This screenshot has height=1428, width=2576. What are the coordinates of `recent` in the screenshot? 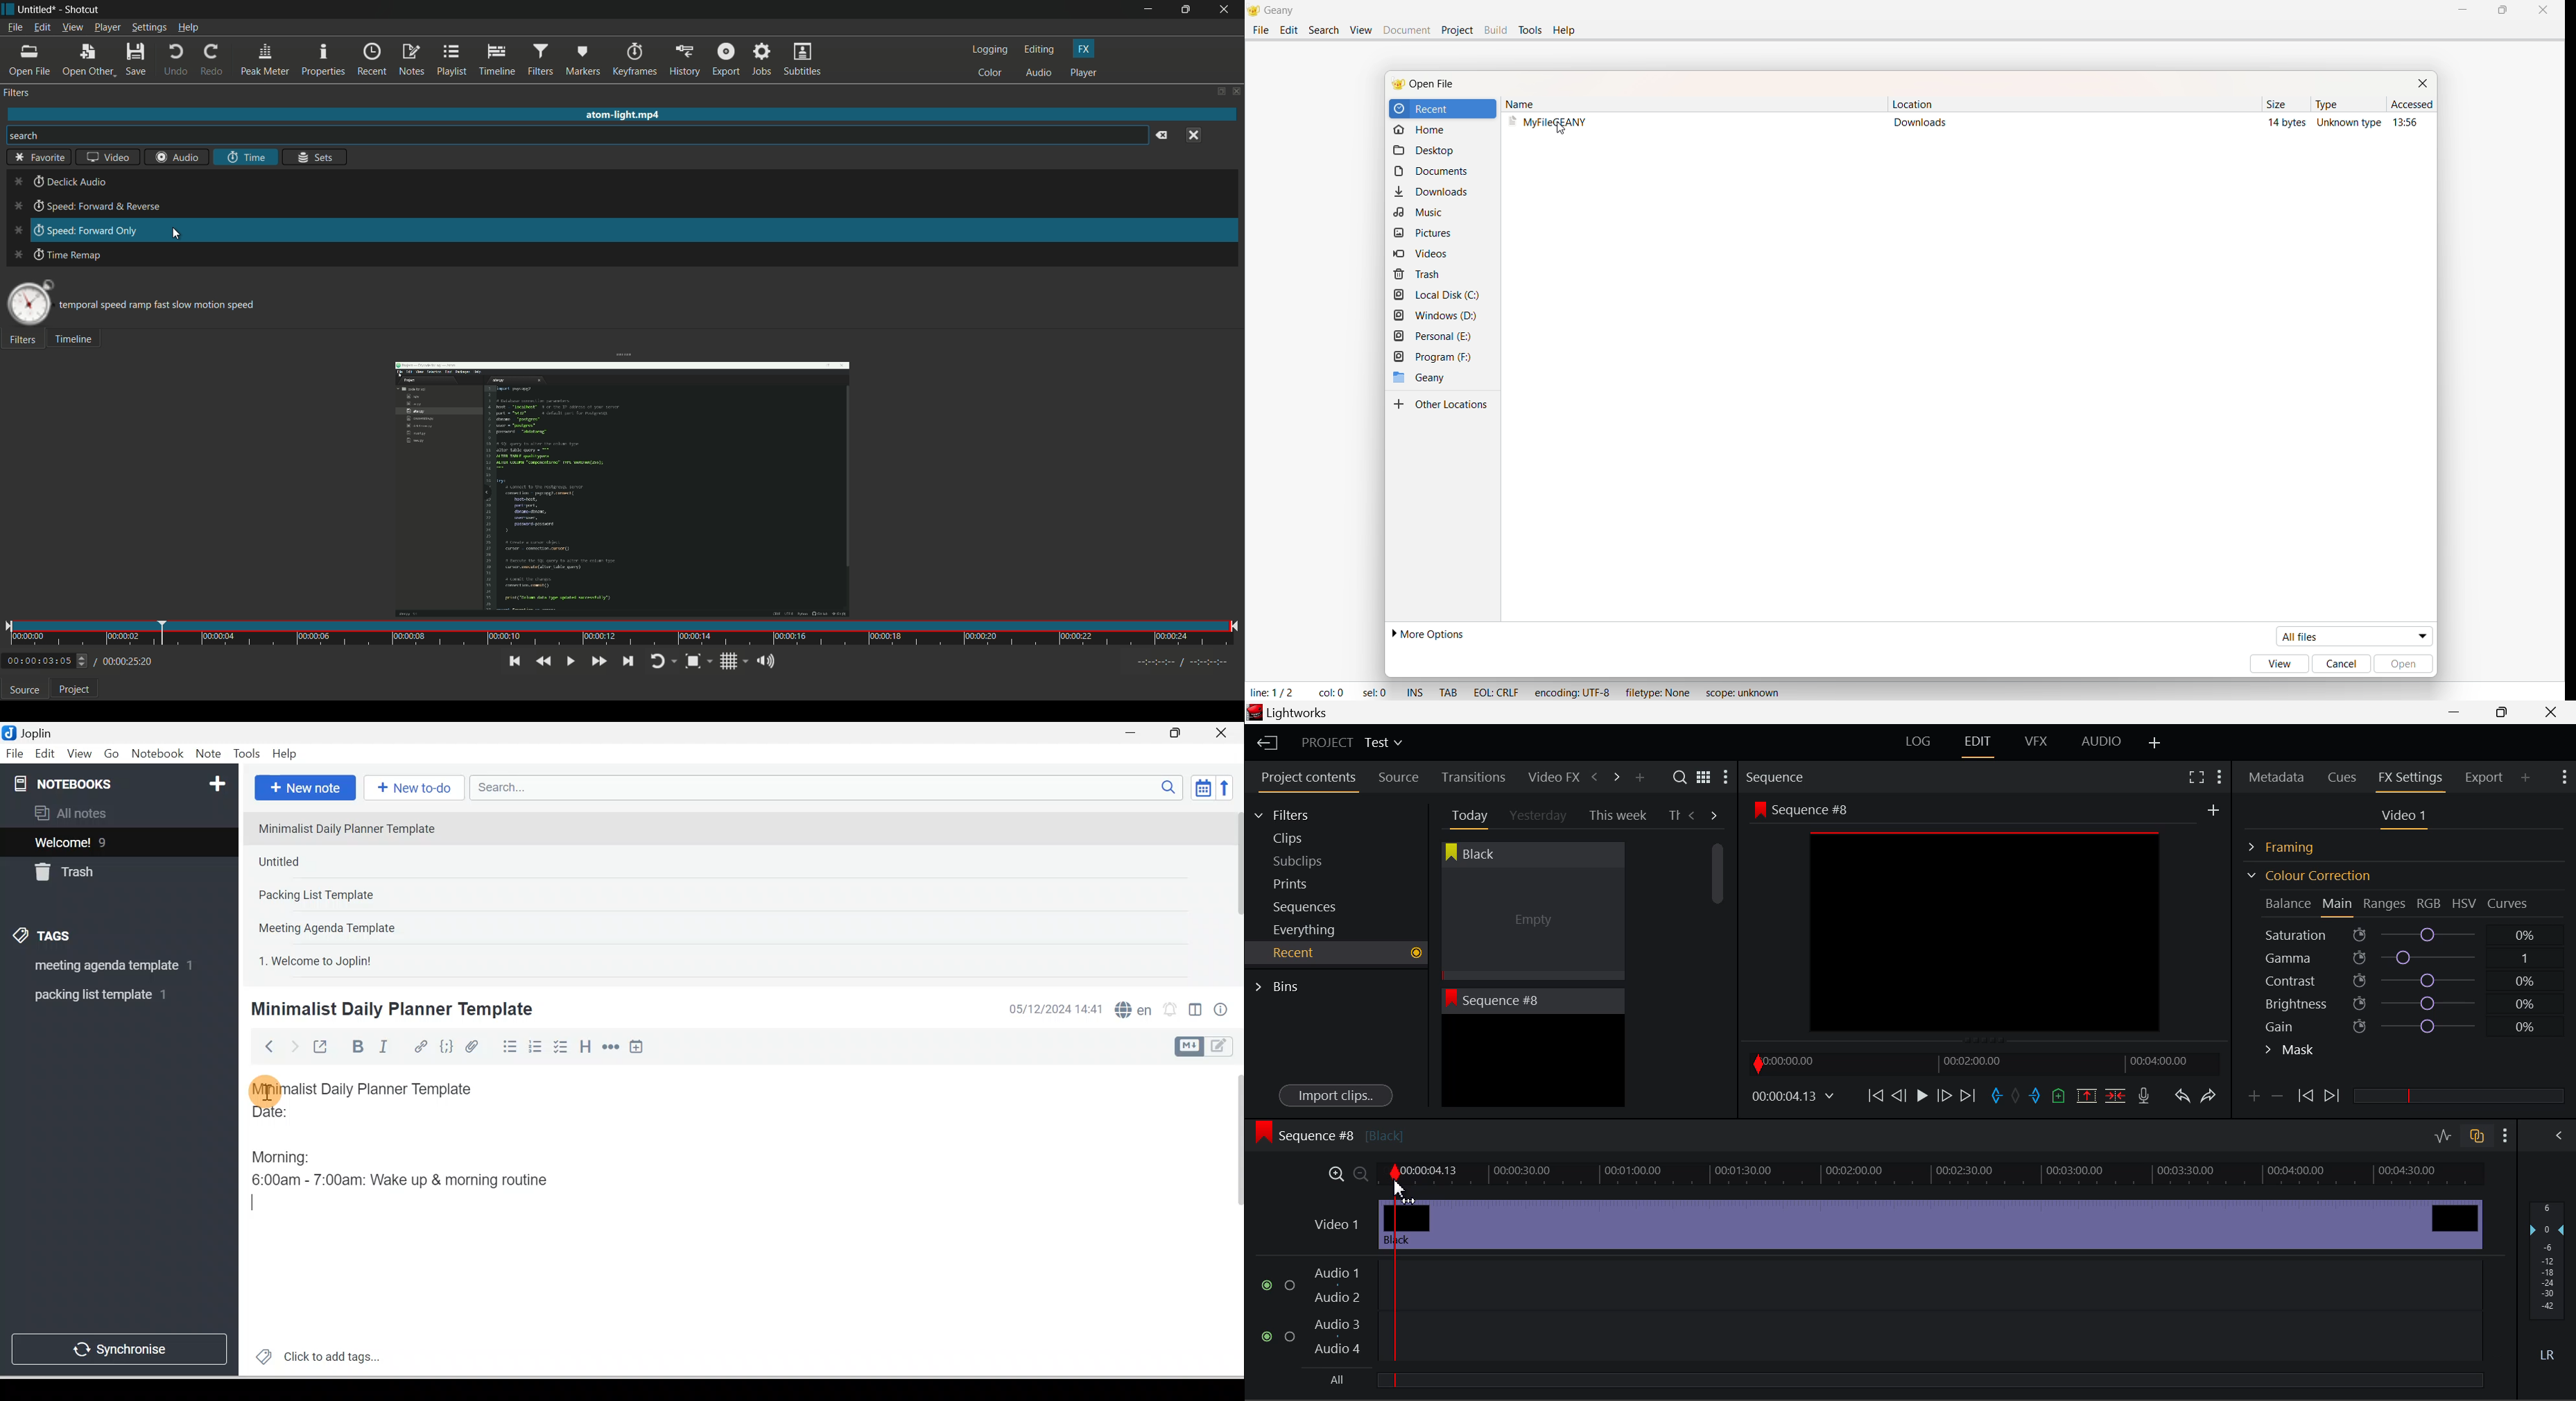 It's located at (1432, 109).